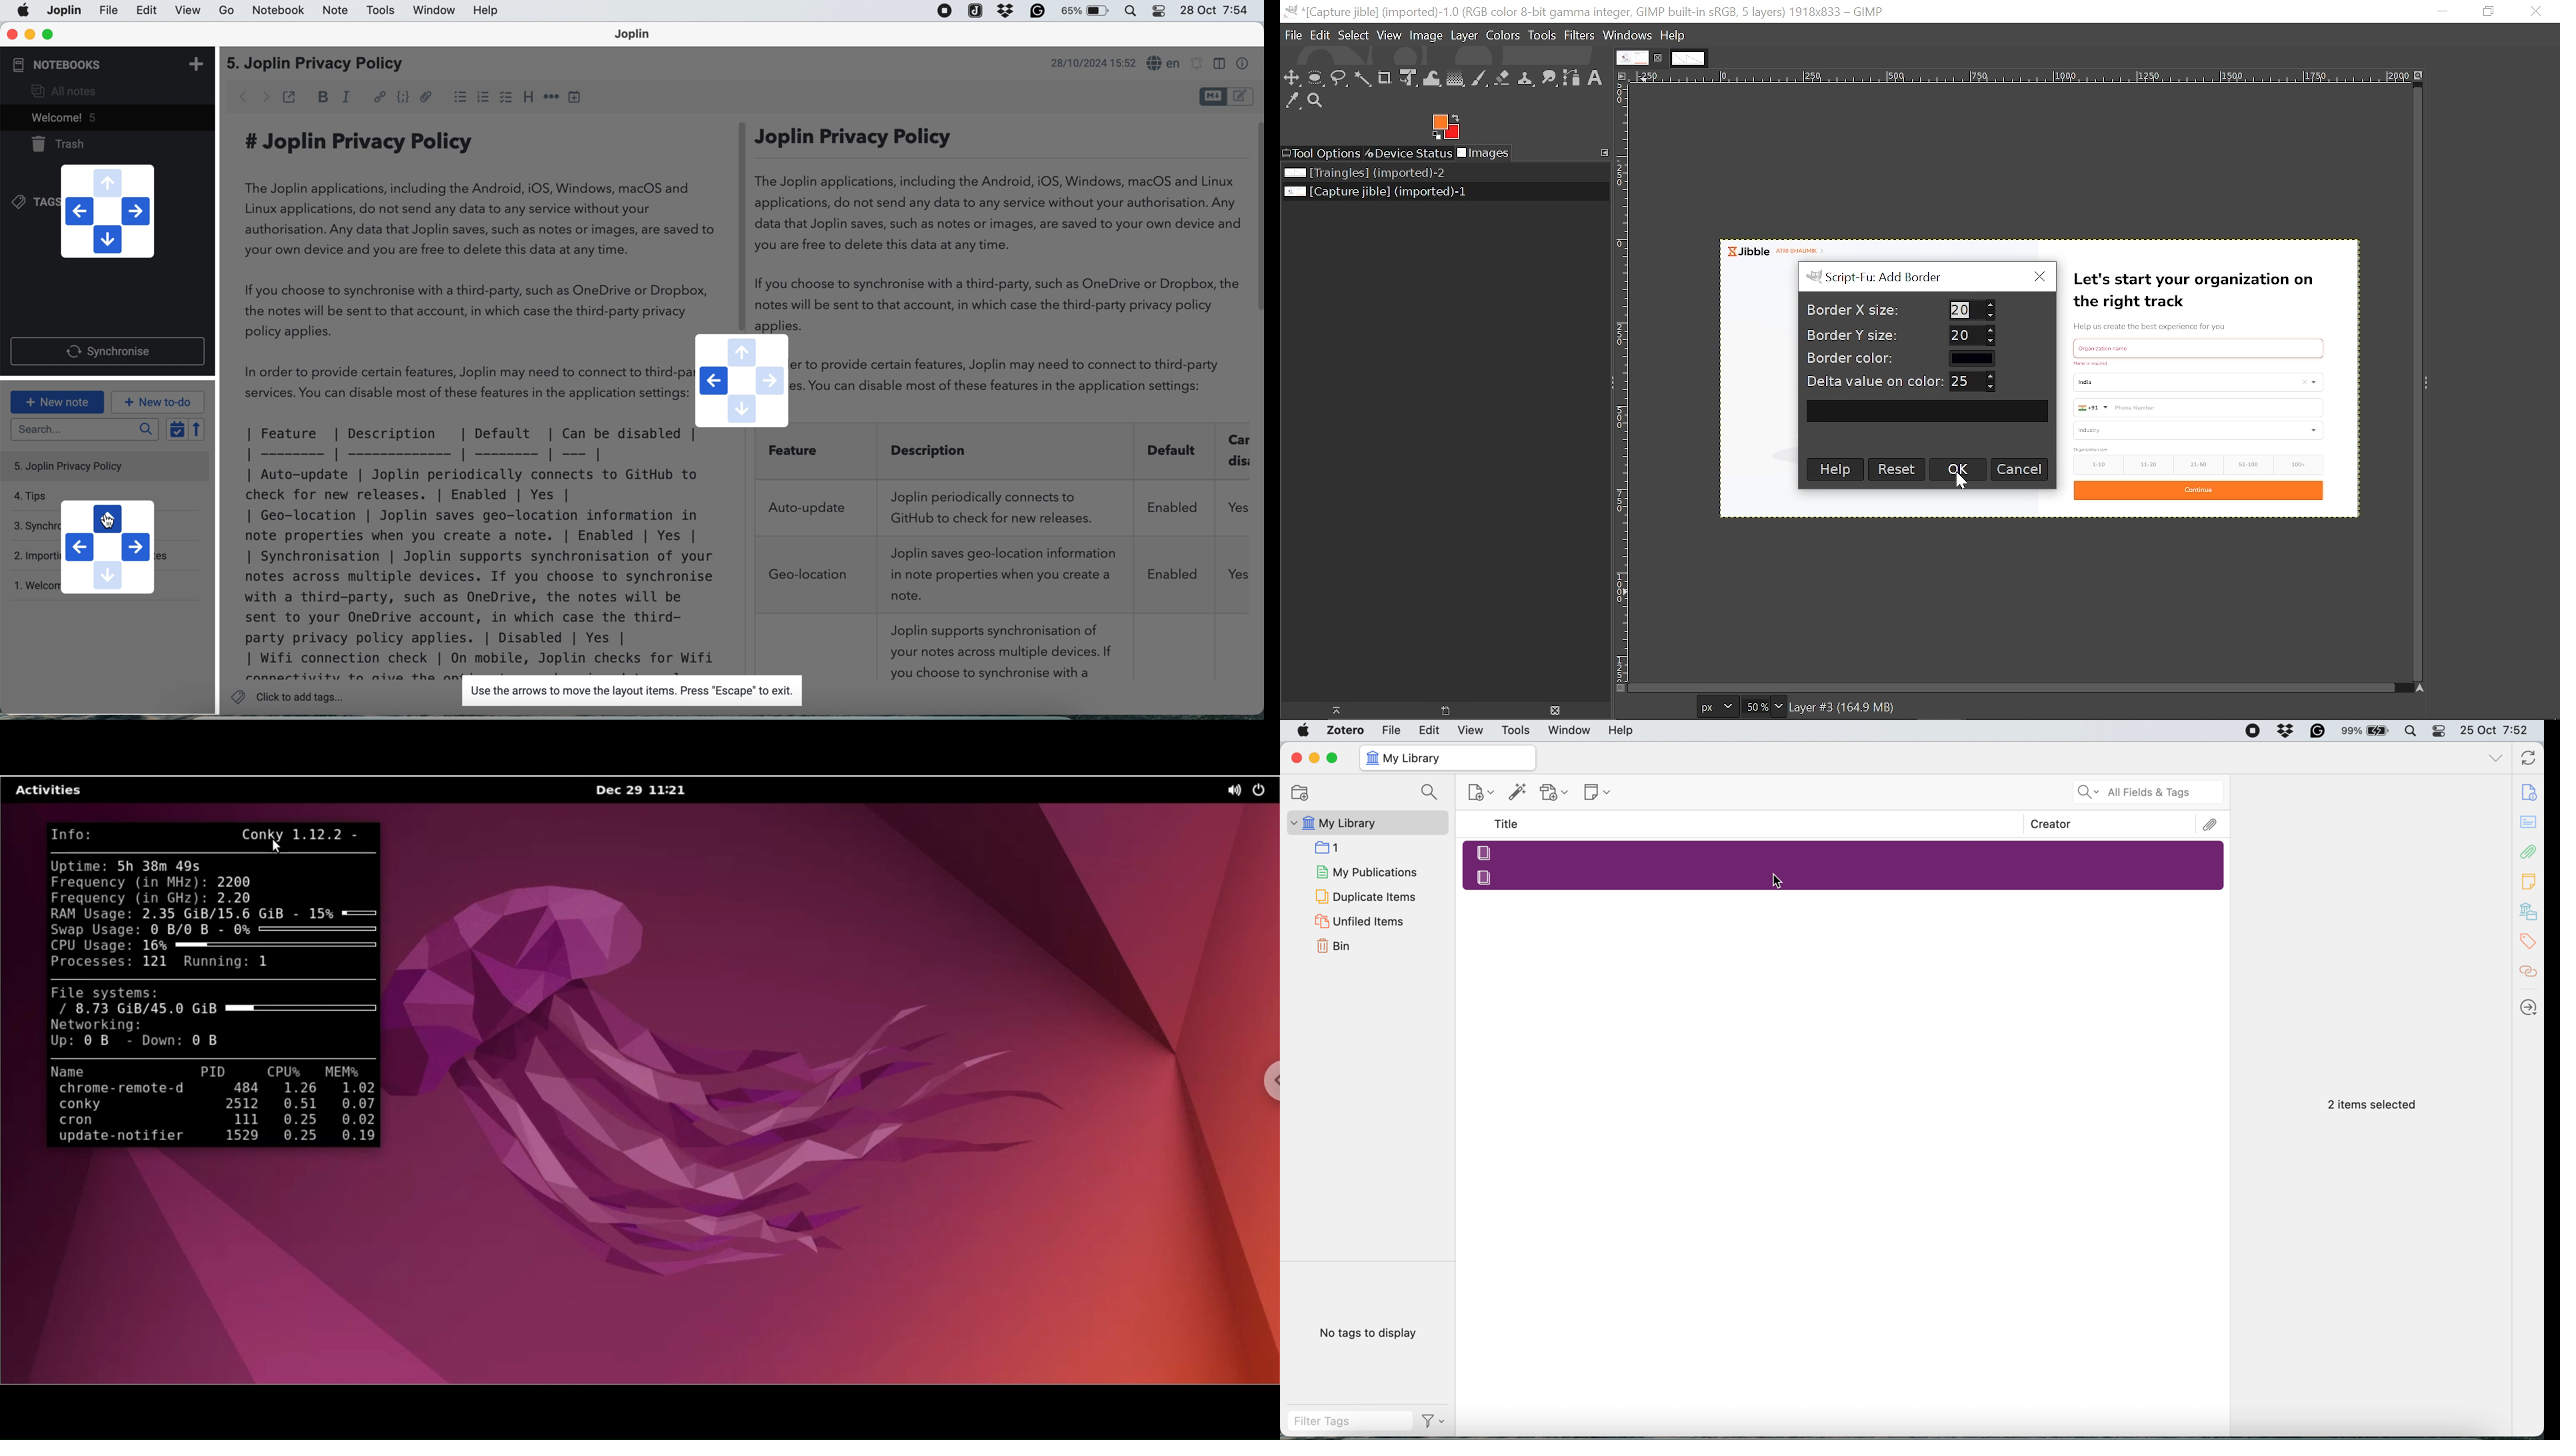 Image resolution: width=2576 pixels, height=1456 pixels. What do you see at coordinates (106, 211) in the screenshot?
I see `navigation buttons` at bounding box center [106, 211].